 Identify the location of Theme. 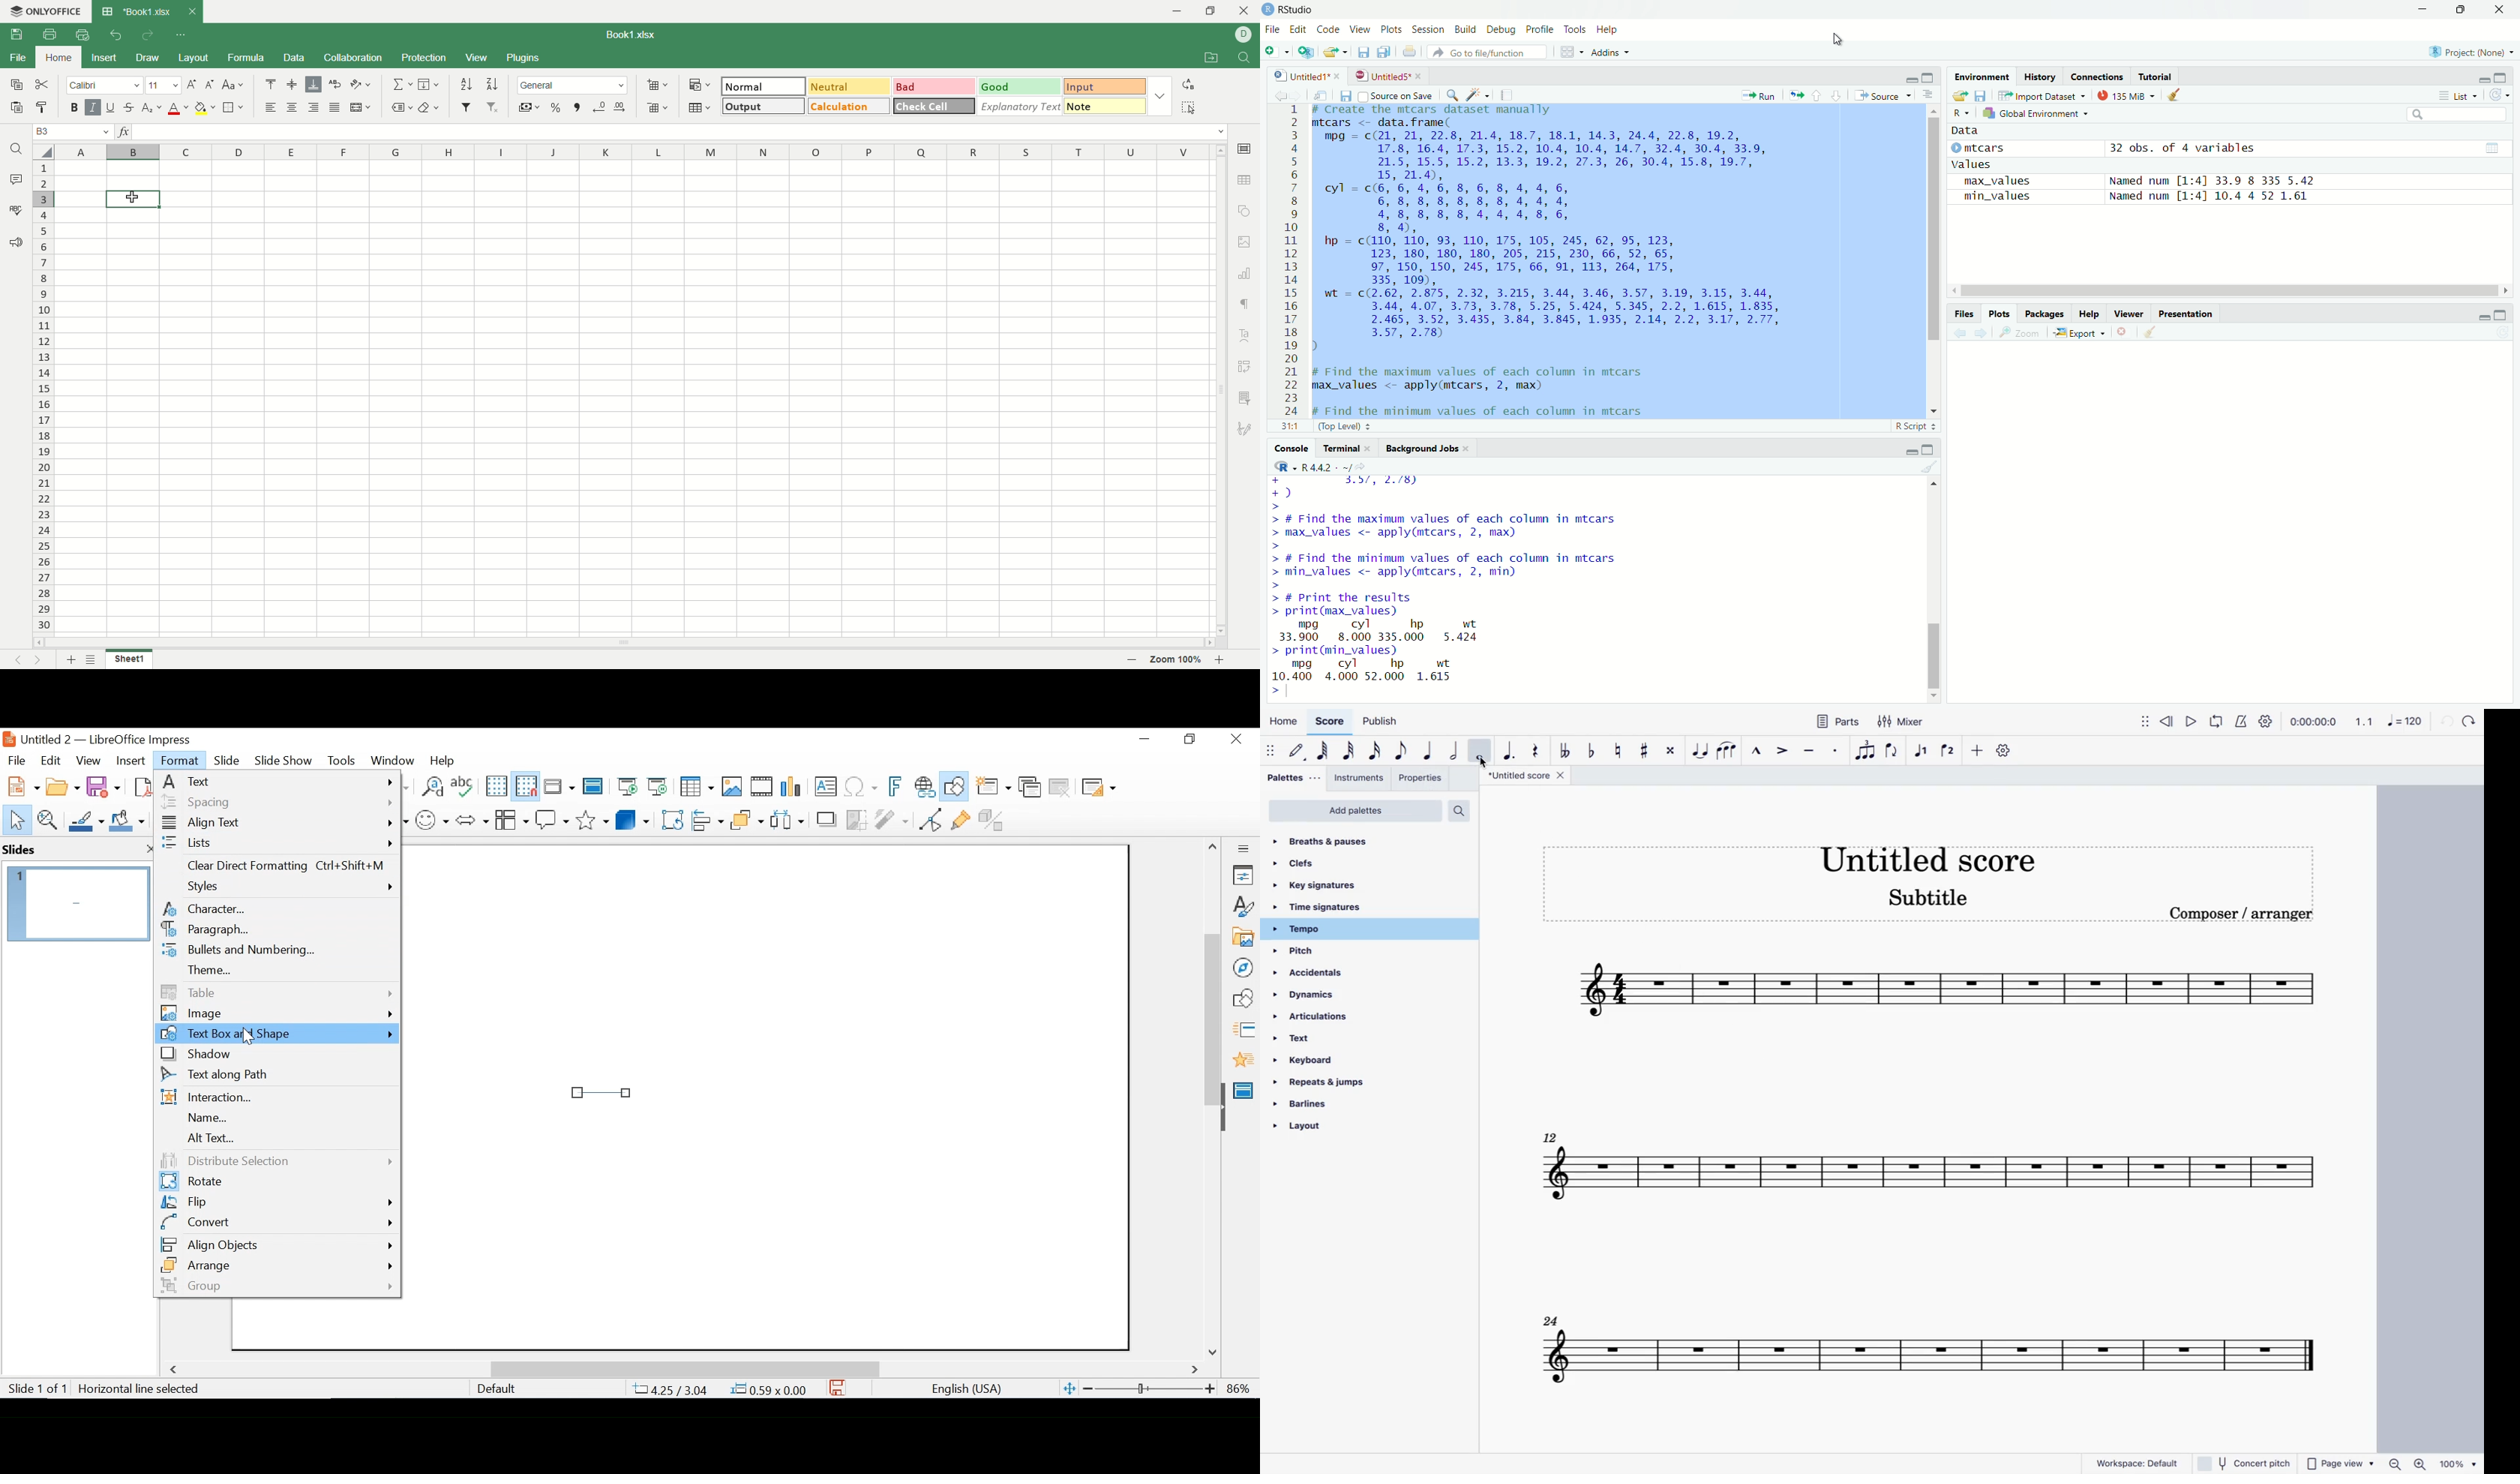
(276, 970).